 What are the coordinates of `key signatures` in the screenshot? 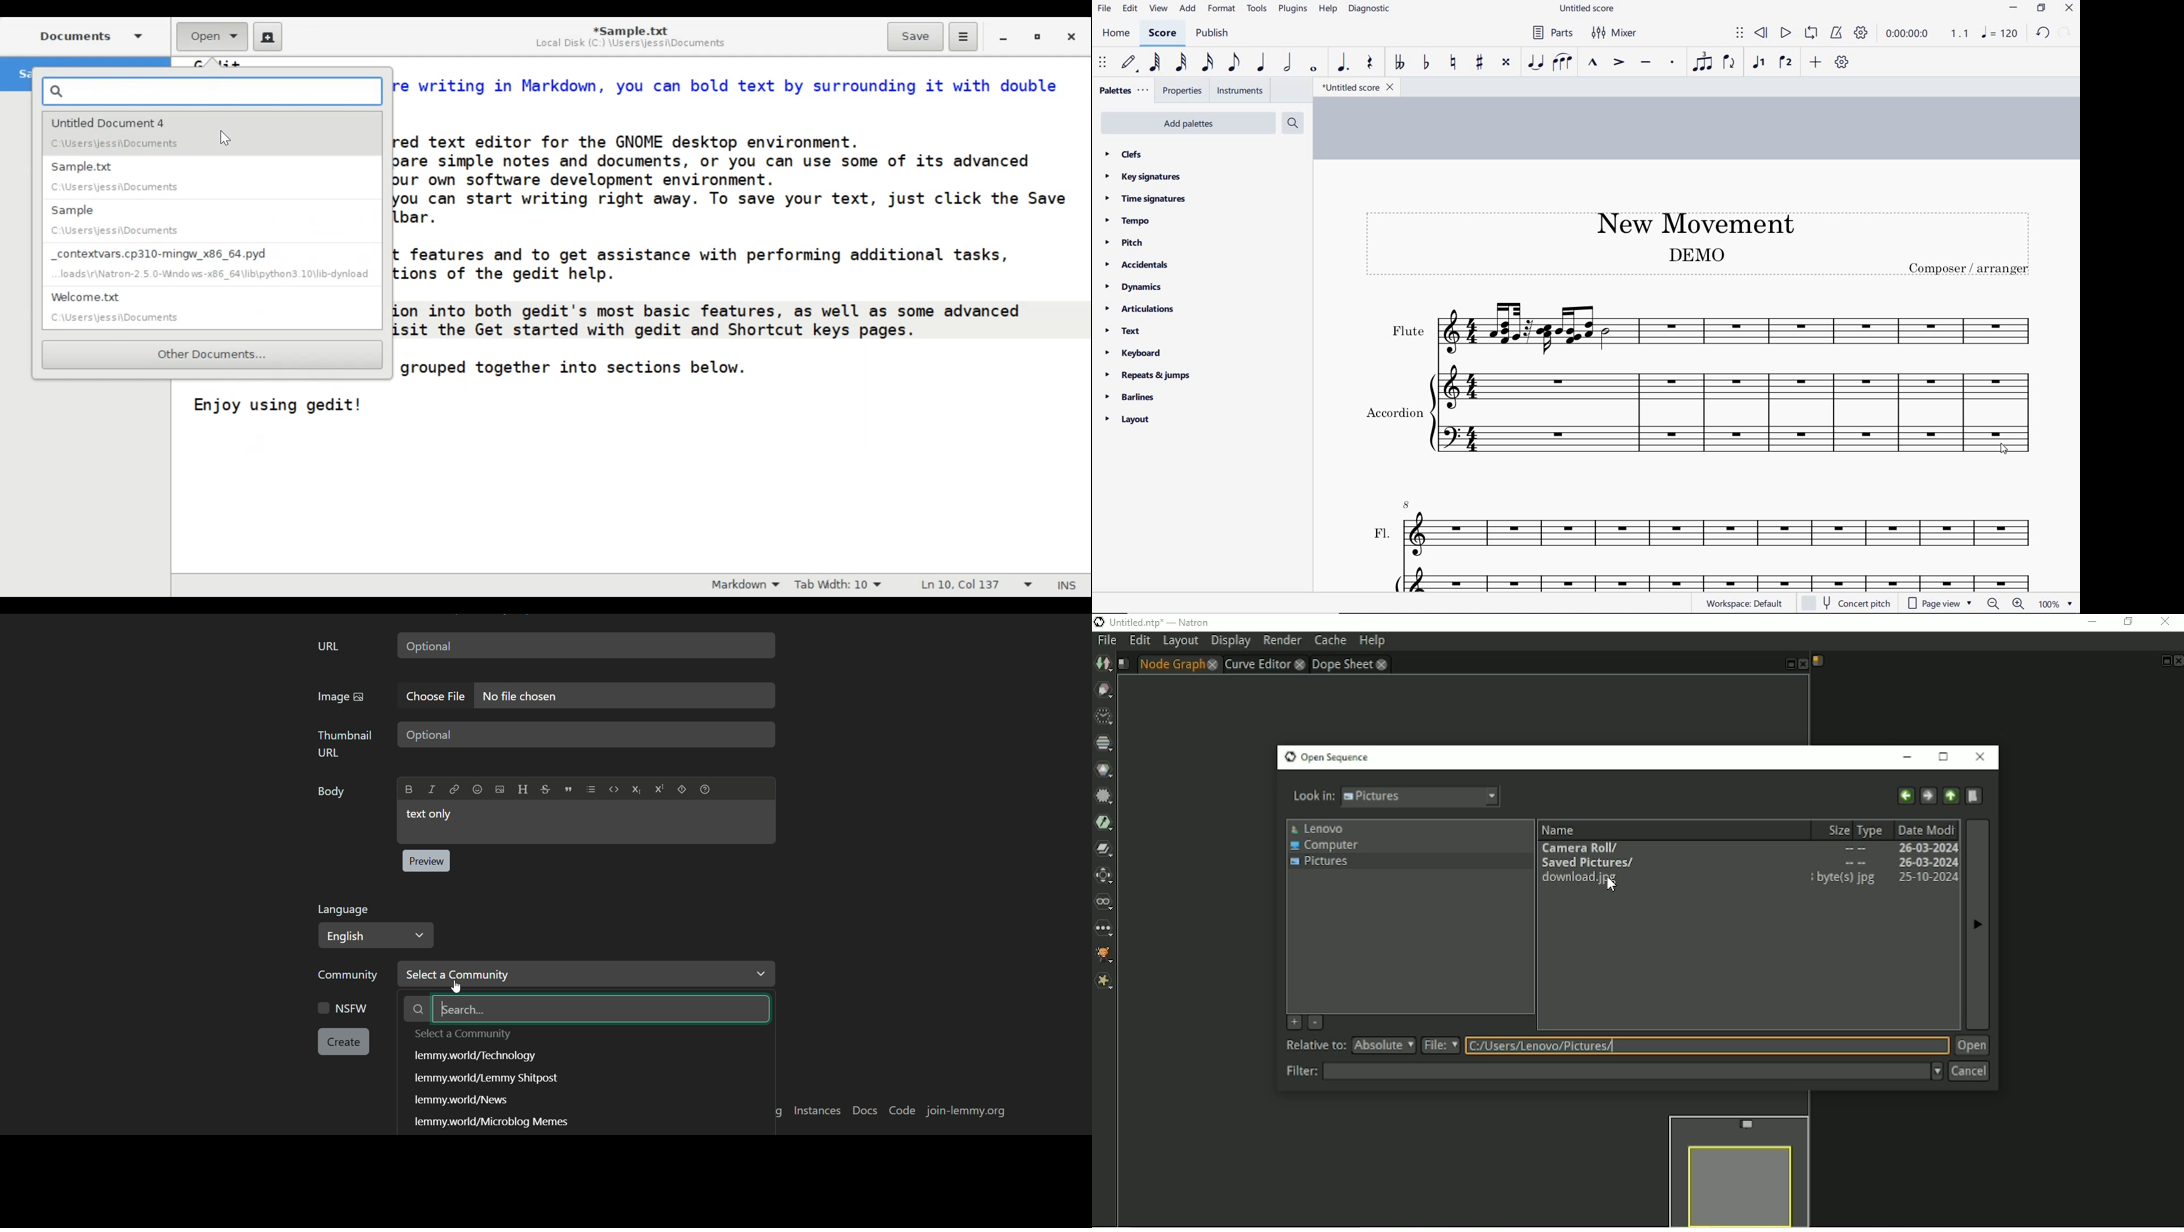 It's located at (1142, 176).